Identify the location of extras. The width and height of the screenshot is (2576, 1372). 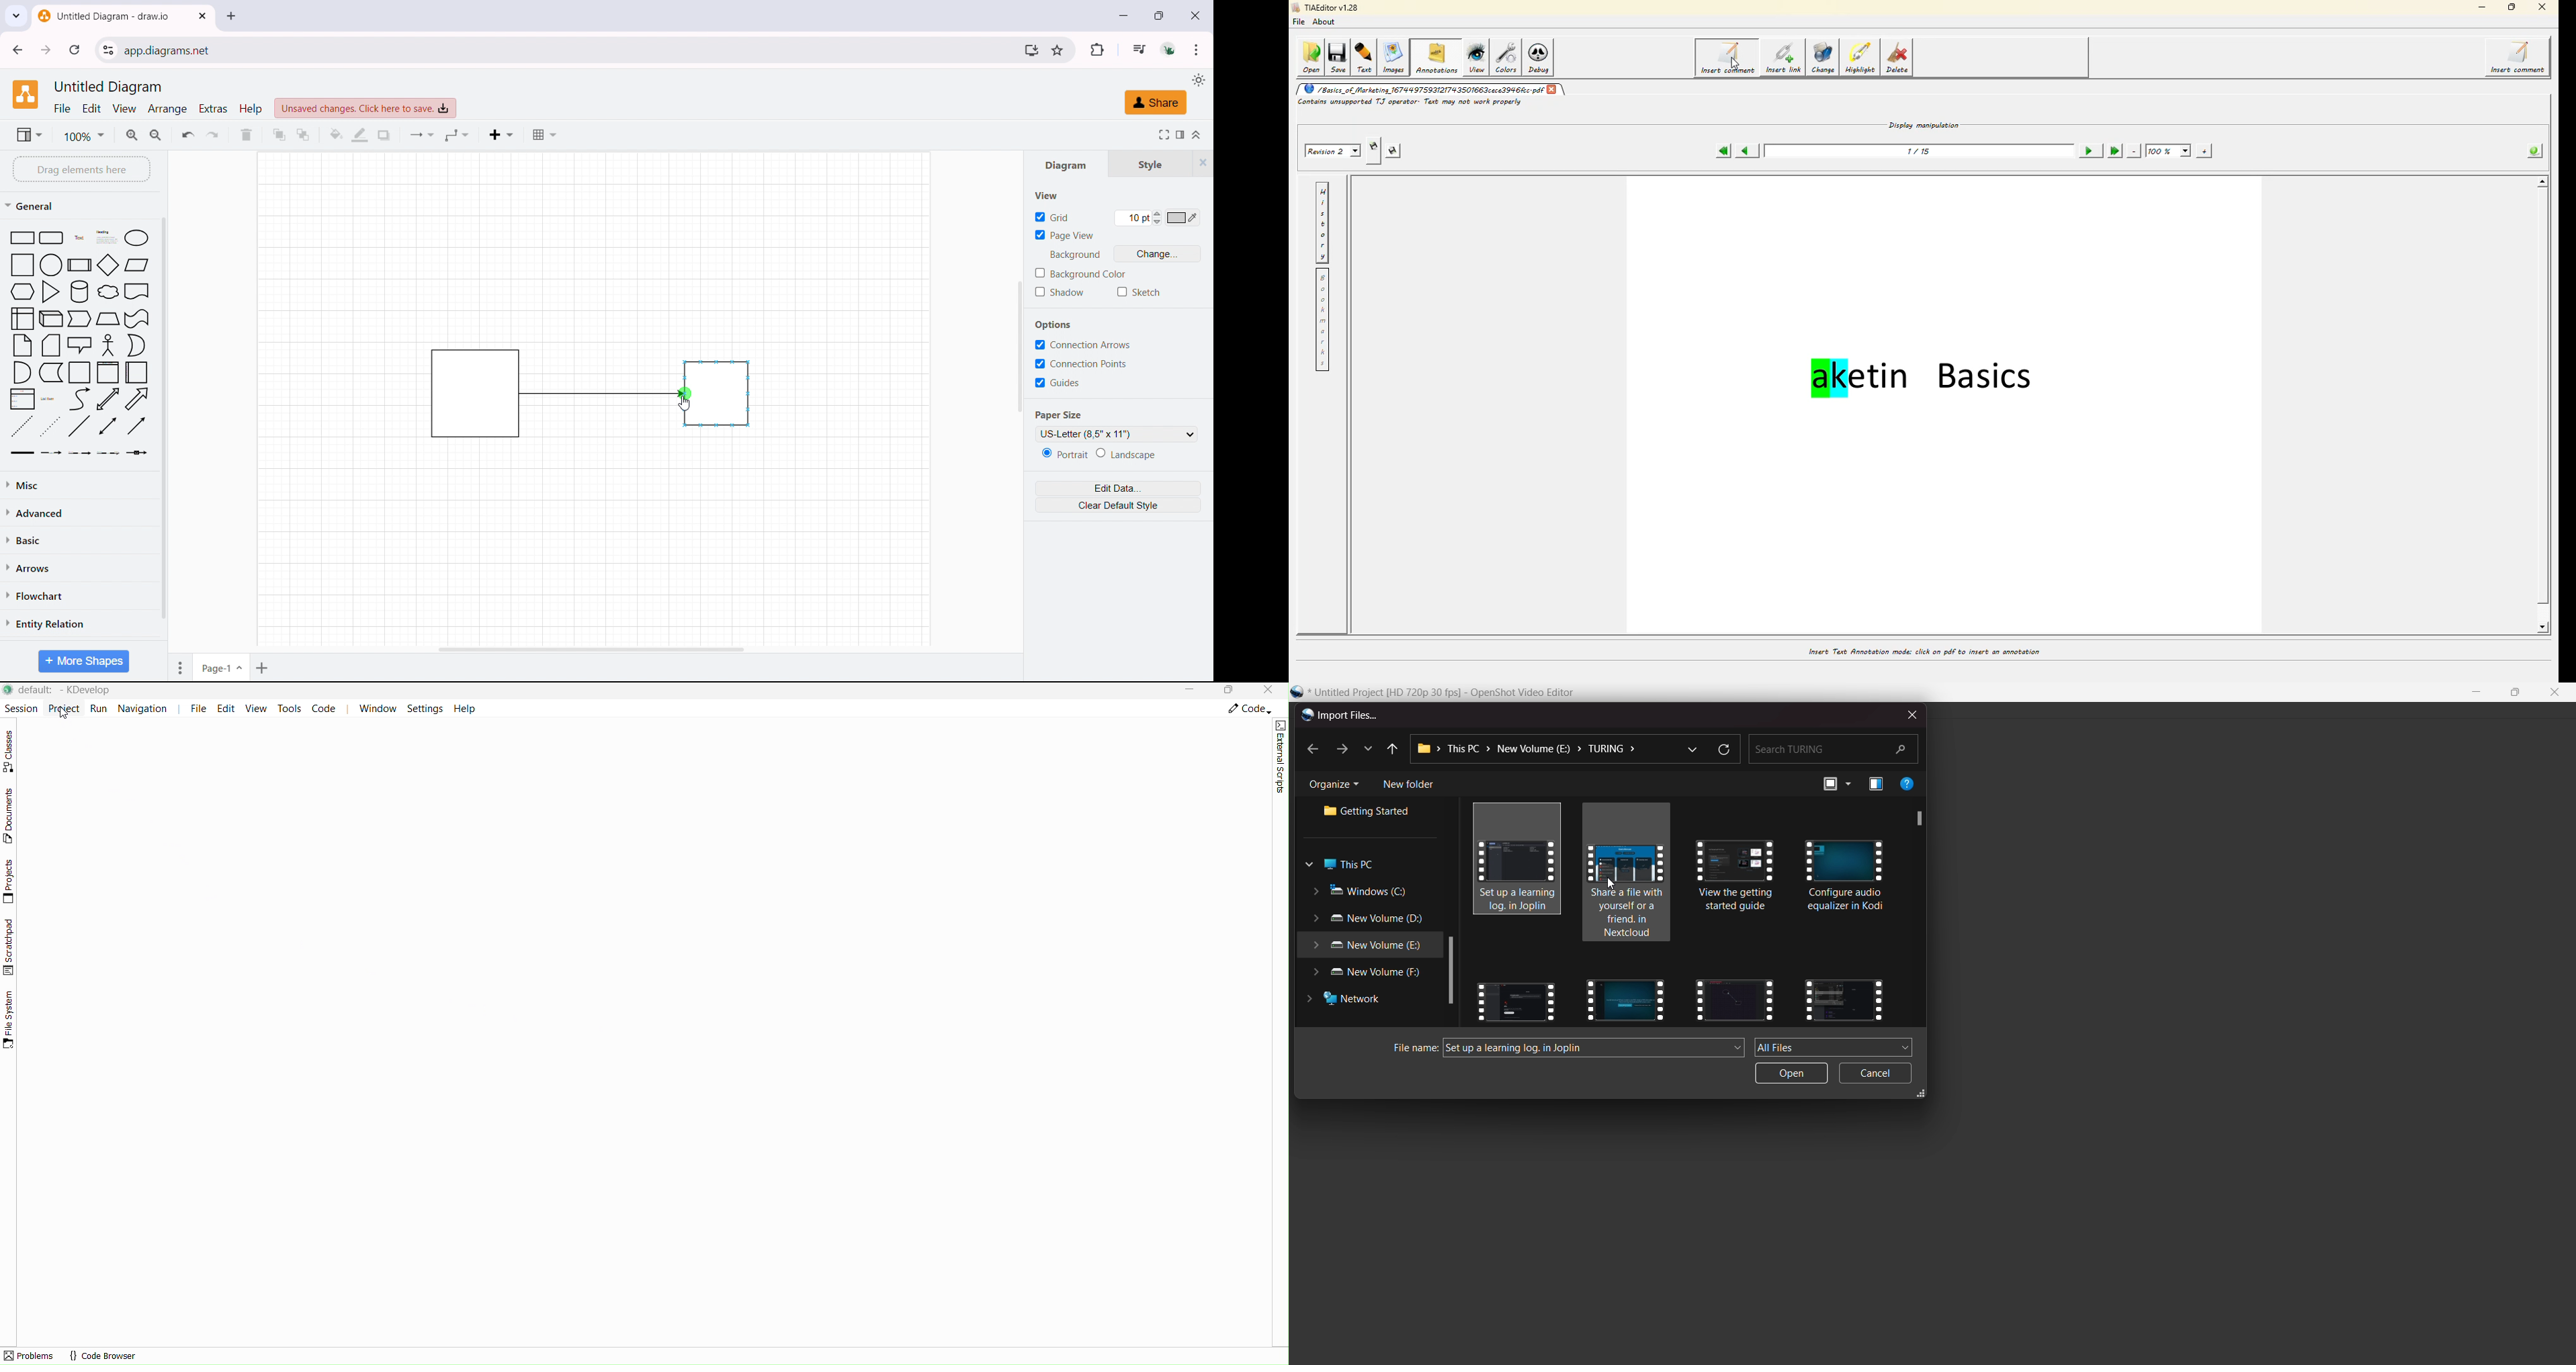
(214, 108).